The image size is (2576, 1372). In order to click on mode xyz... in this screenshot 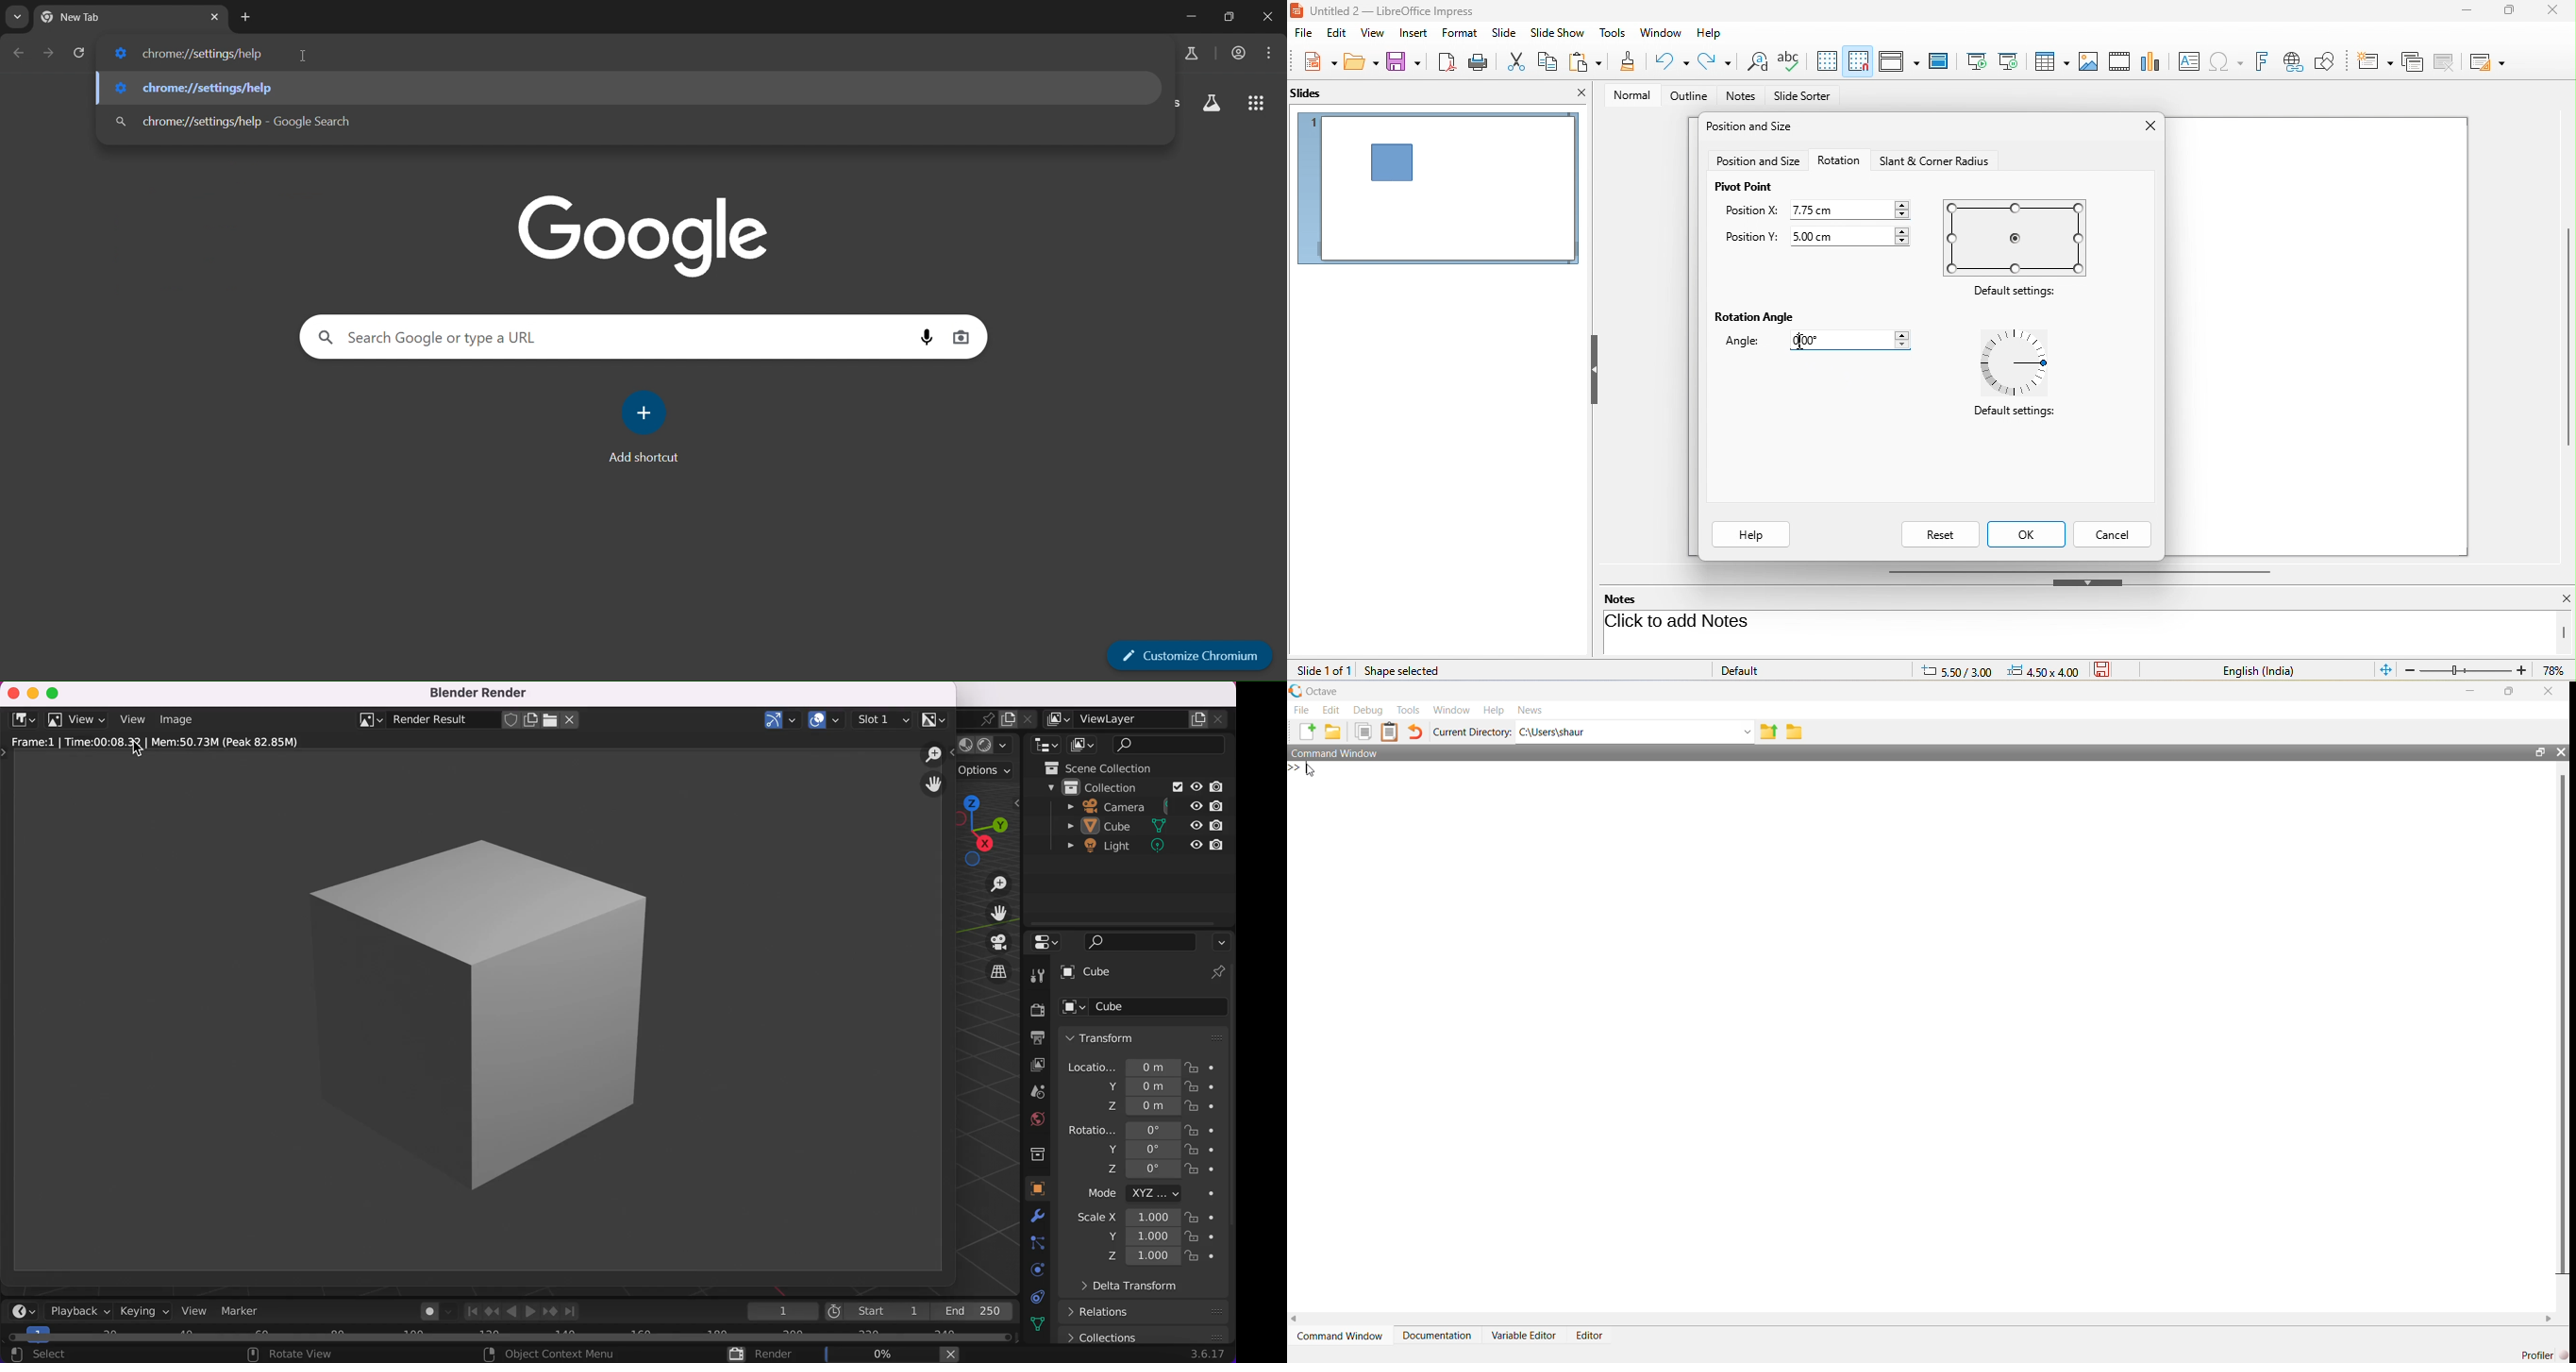, I will do `click(1145, 1195)`.